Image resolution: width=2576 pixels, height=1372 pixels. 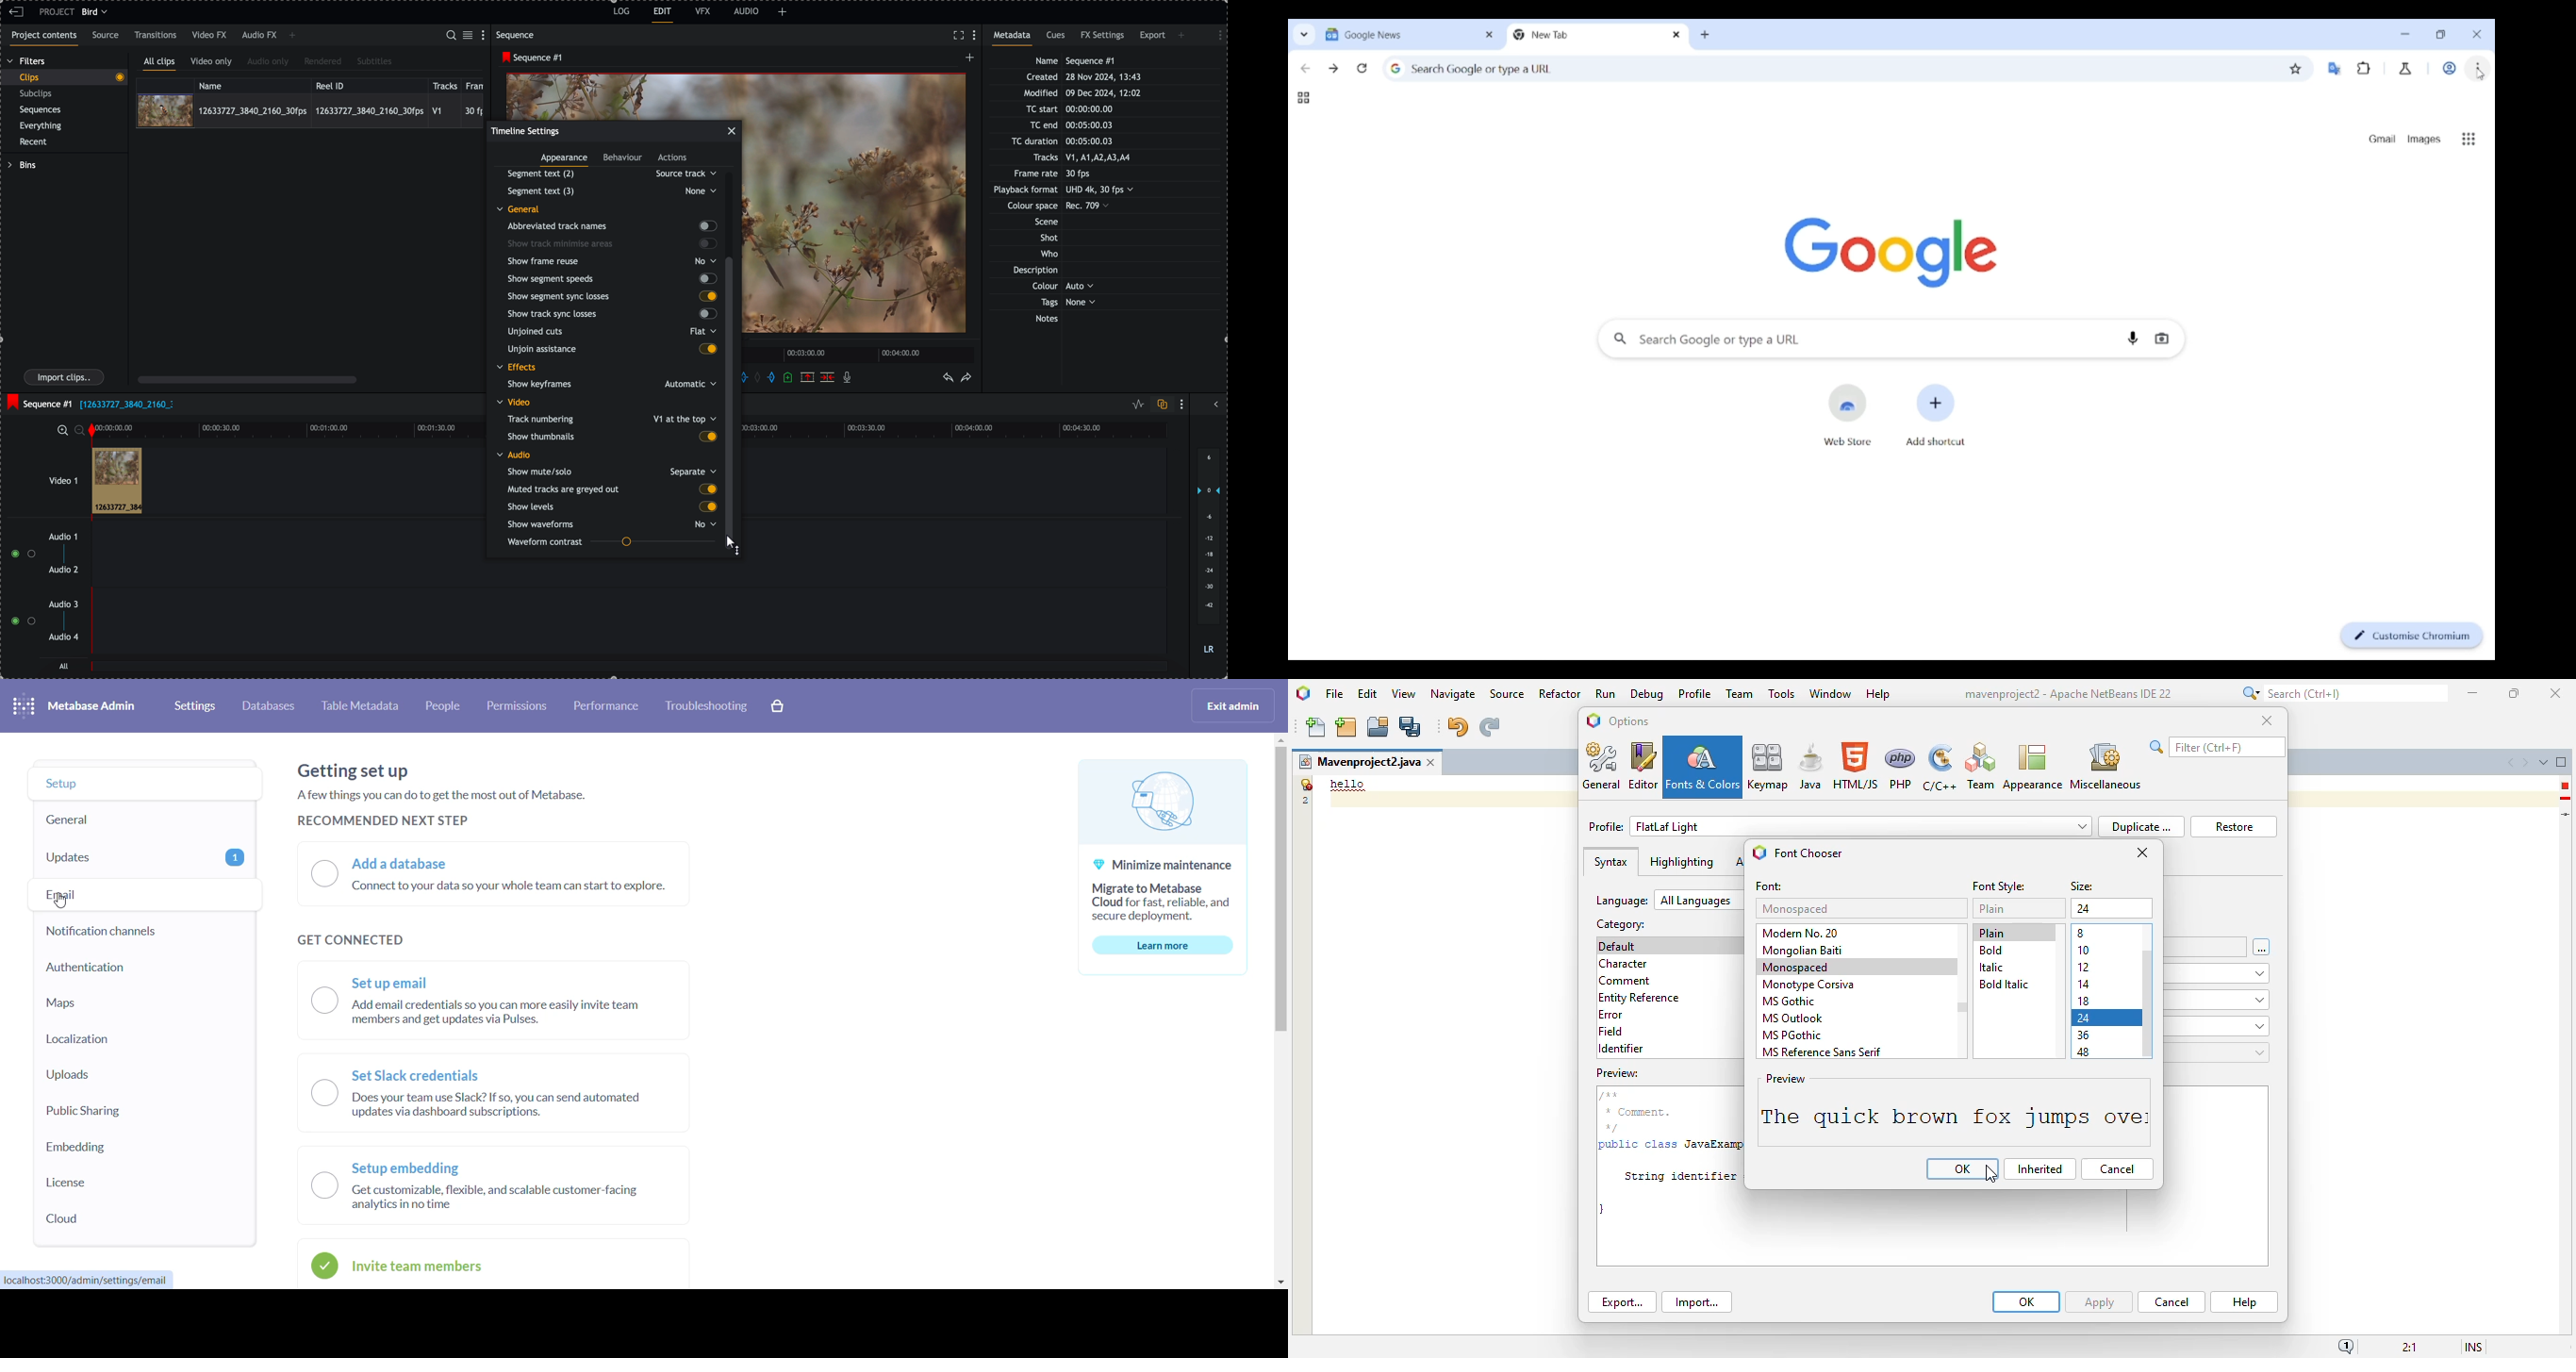 What do you see at coordinates (1939, 768) in the screenshot?
I see `C/C++` at bounding box center [1939, 768].